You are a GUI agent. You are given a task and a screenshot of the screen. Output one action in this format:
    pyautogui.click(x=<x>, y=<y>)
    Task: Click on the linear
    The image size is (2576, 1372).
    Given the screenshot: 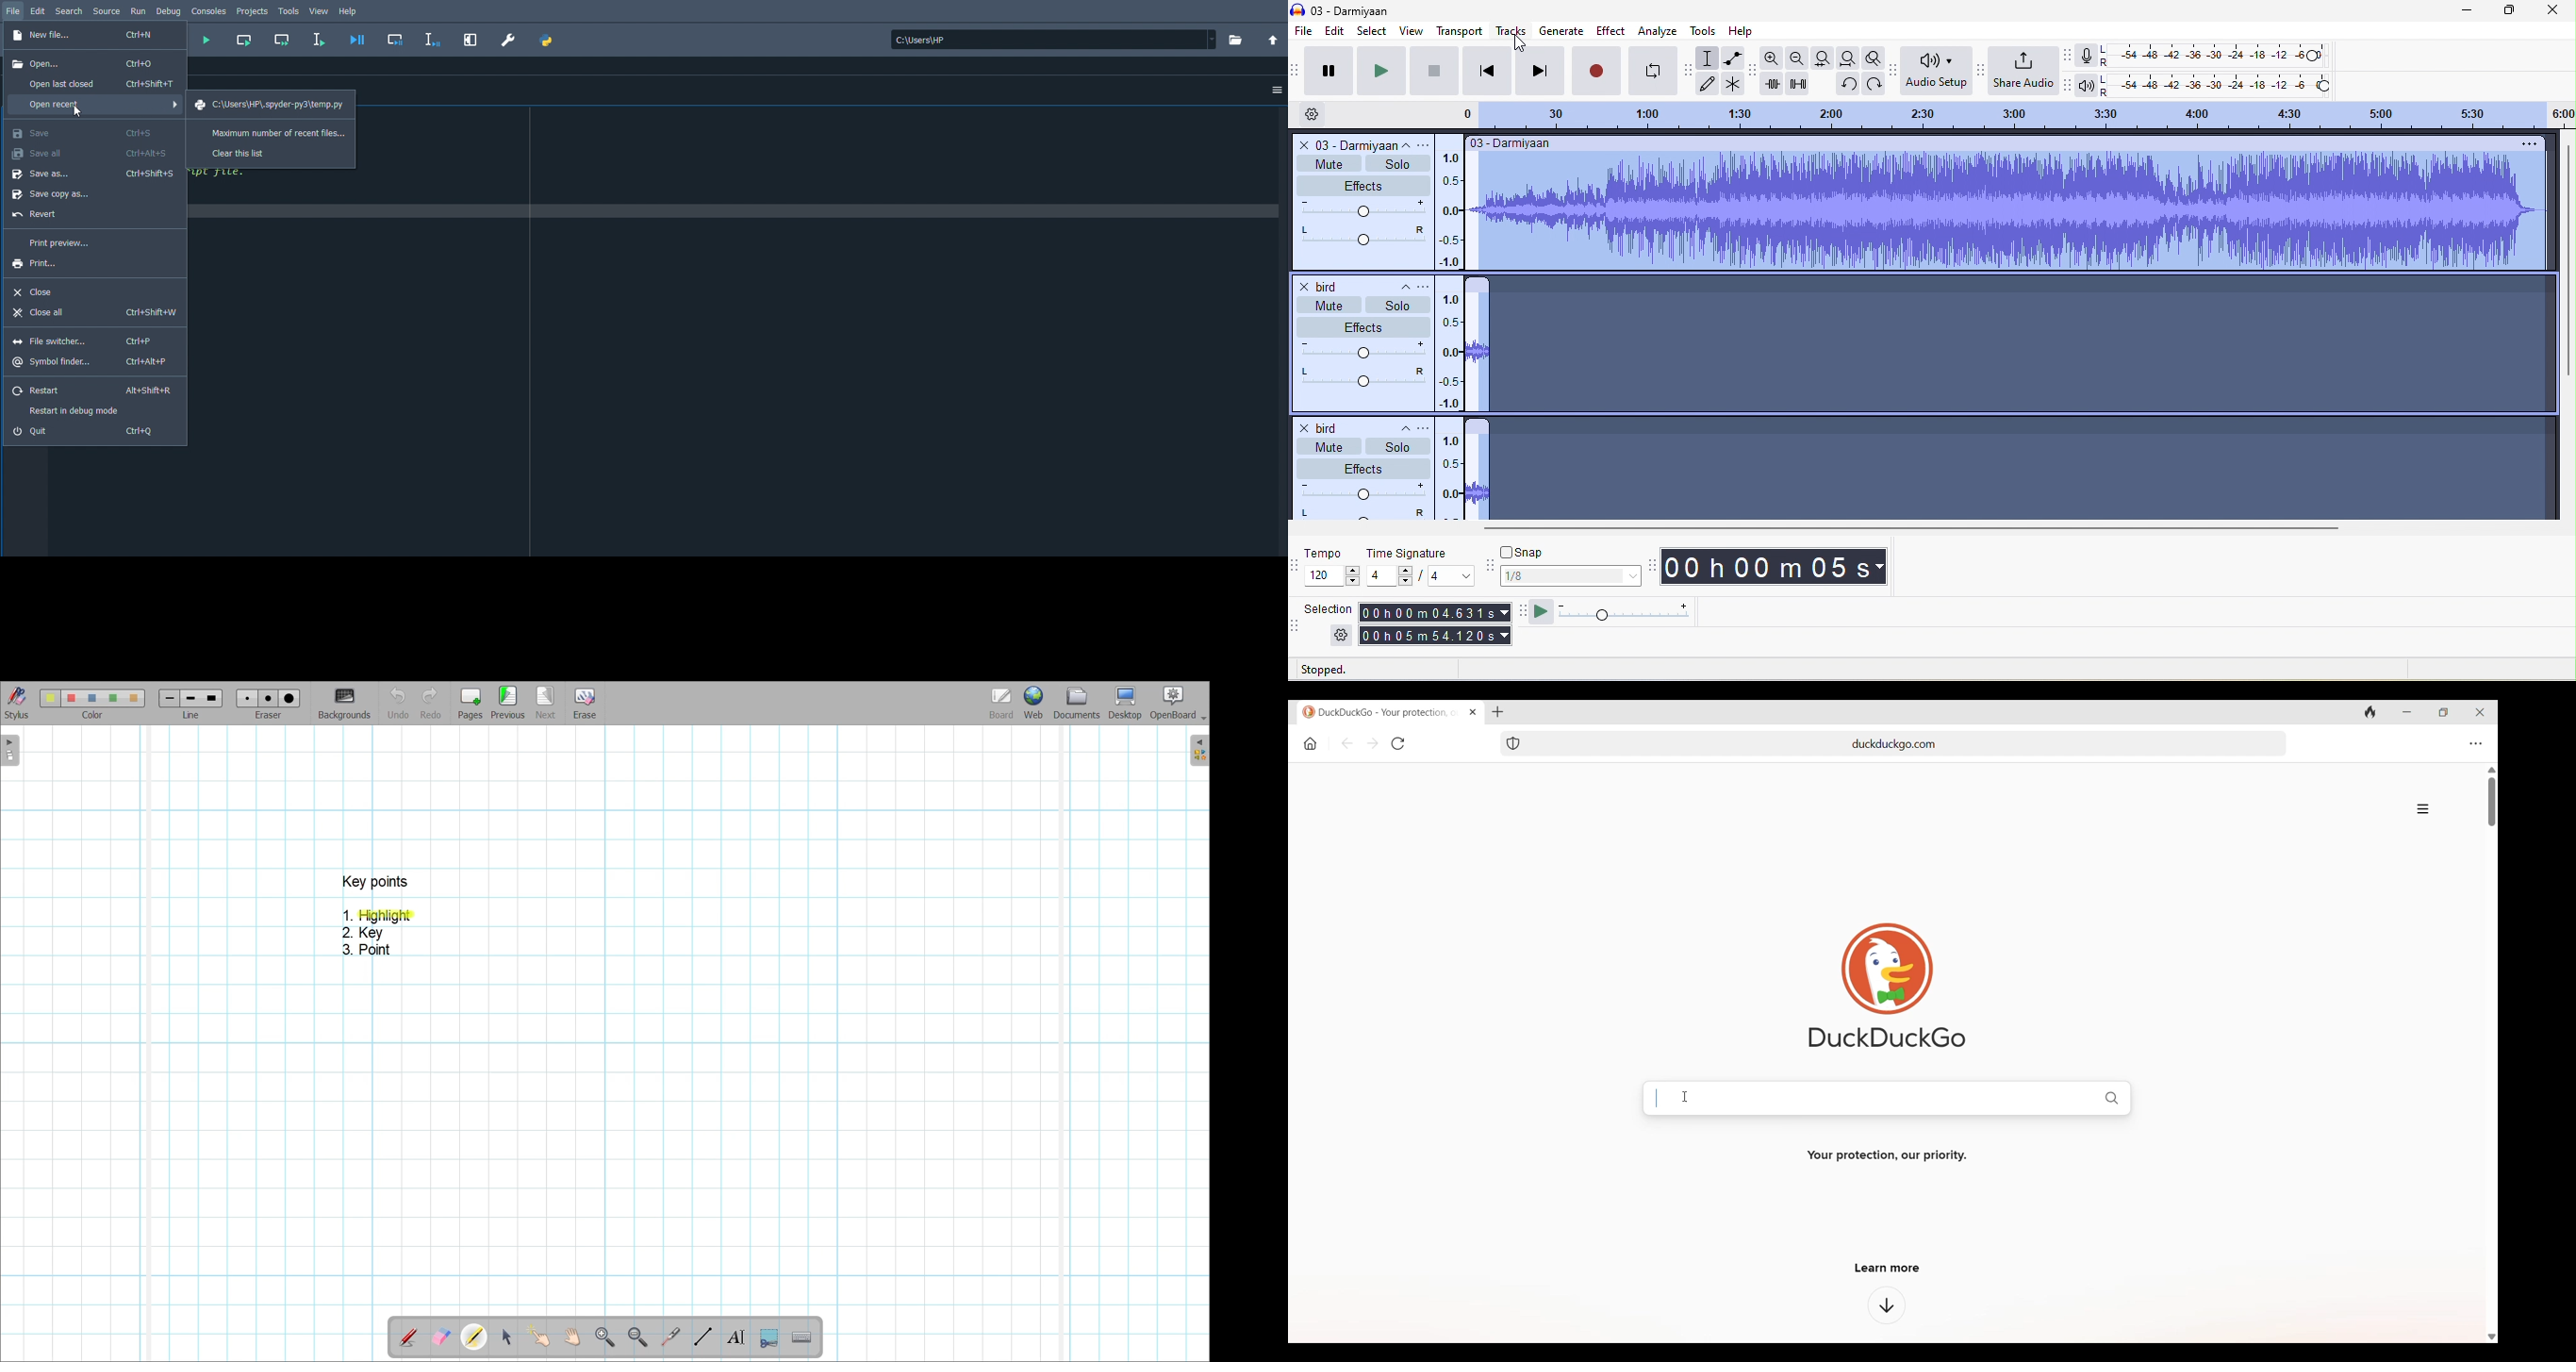 What is the action you would take?
    pyautogui.click(x=1448, y=204)
    